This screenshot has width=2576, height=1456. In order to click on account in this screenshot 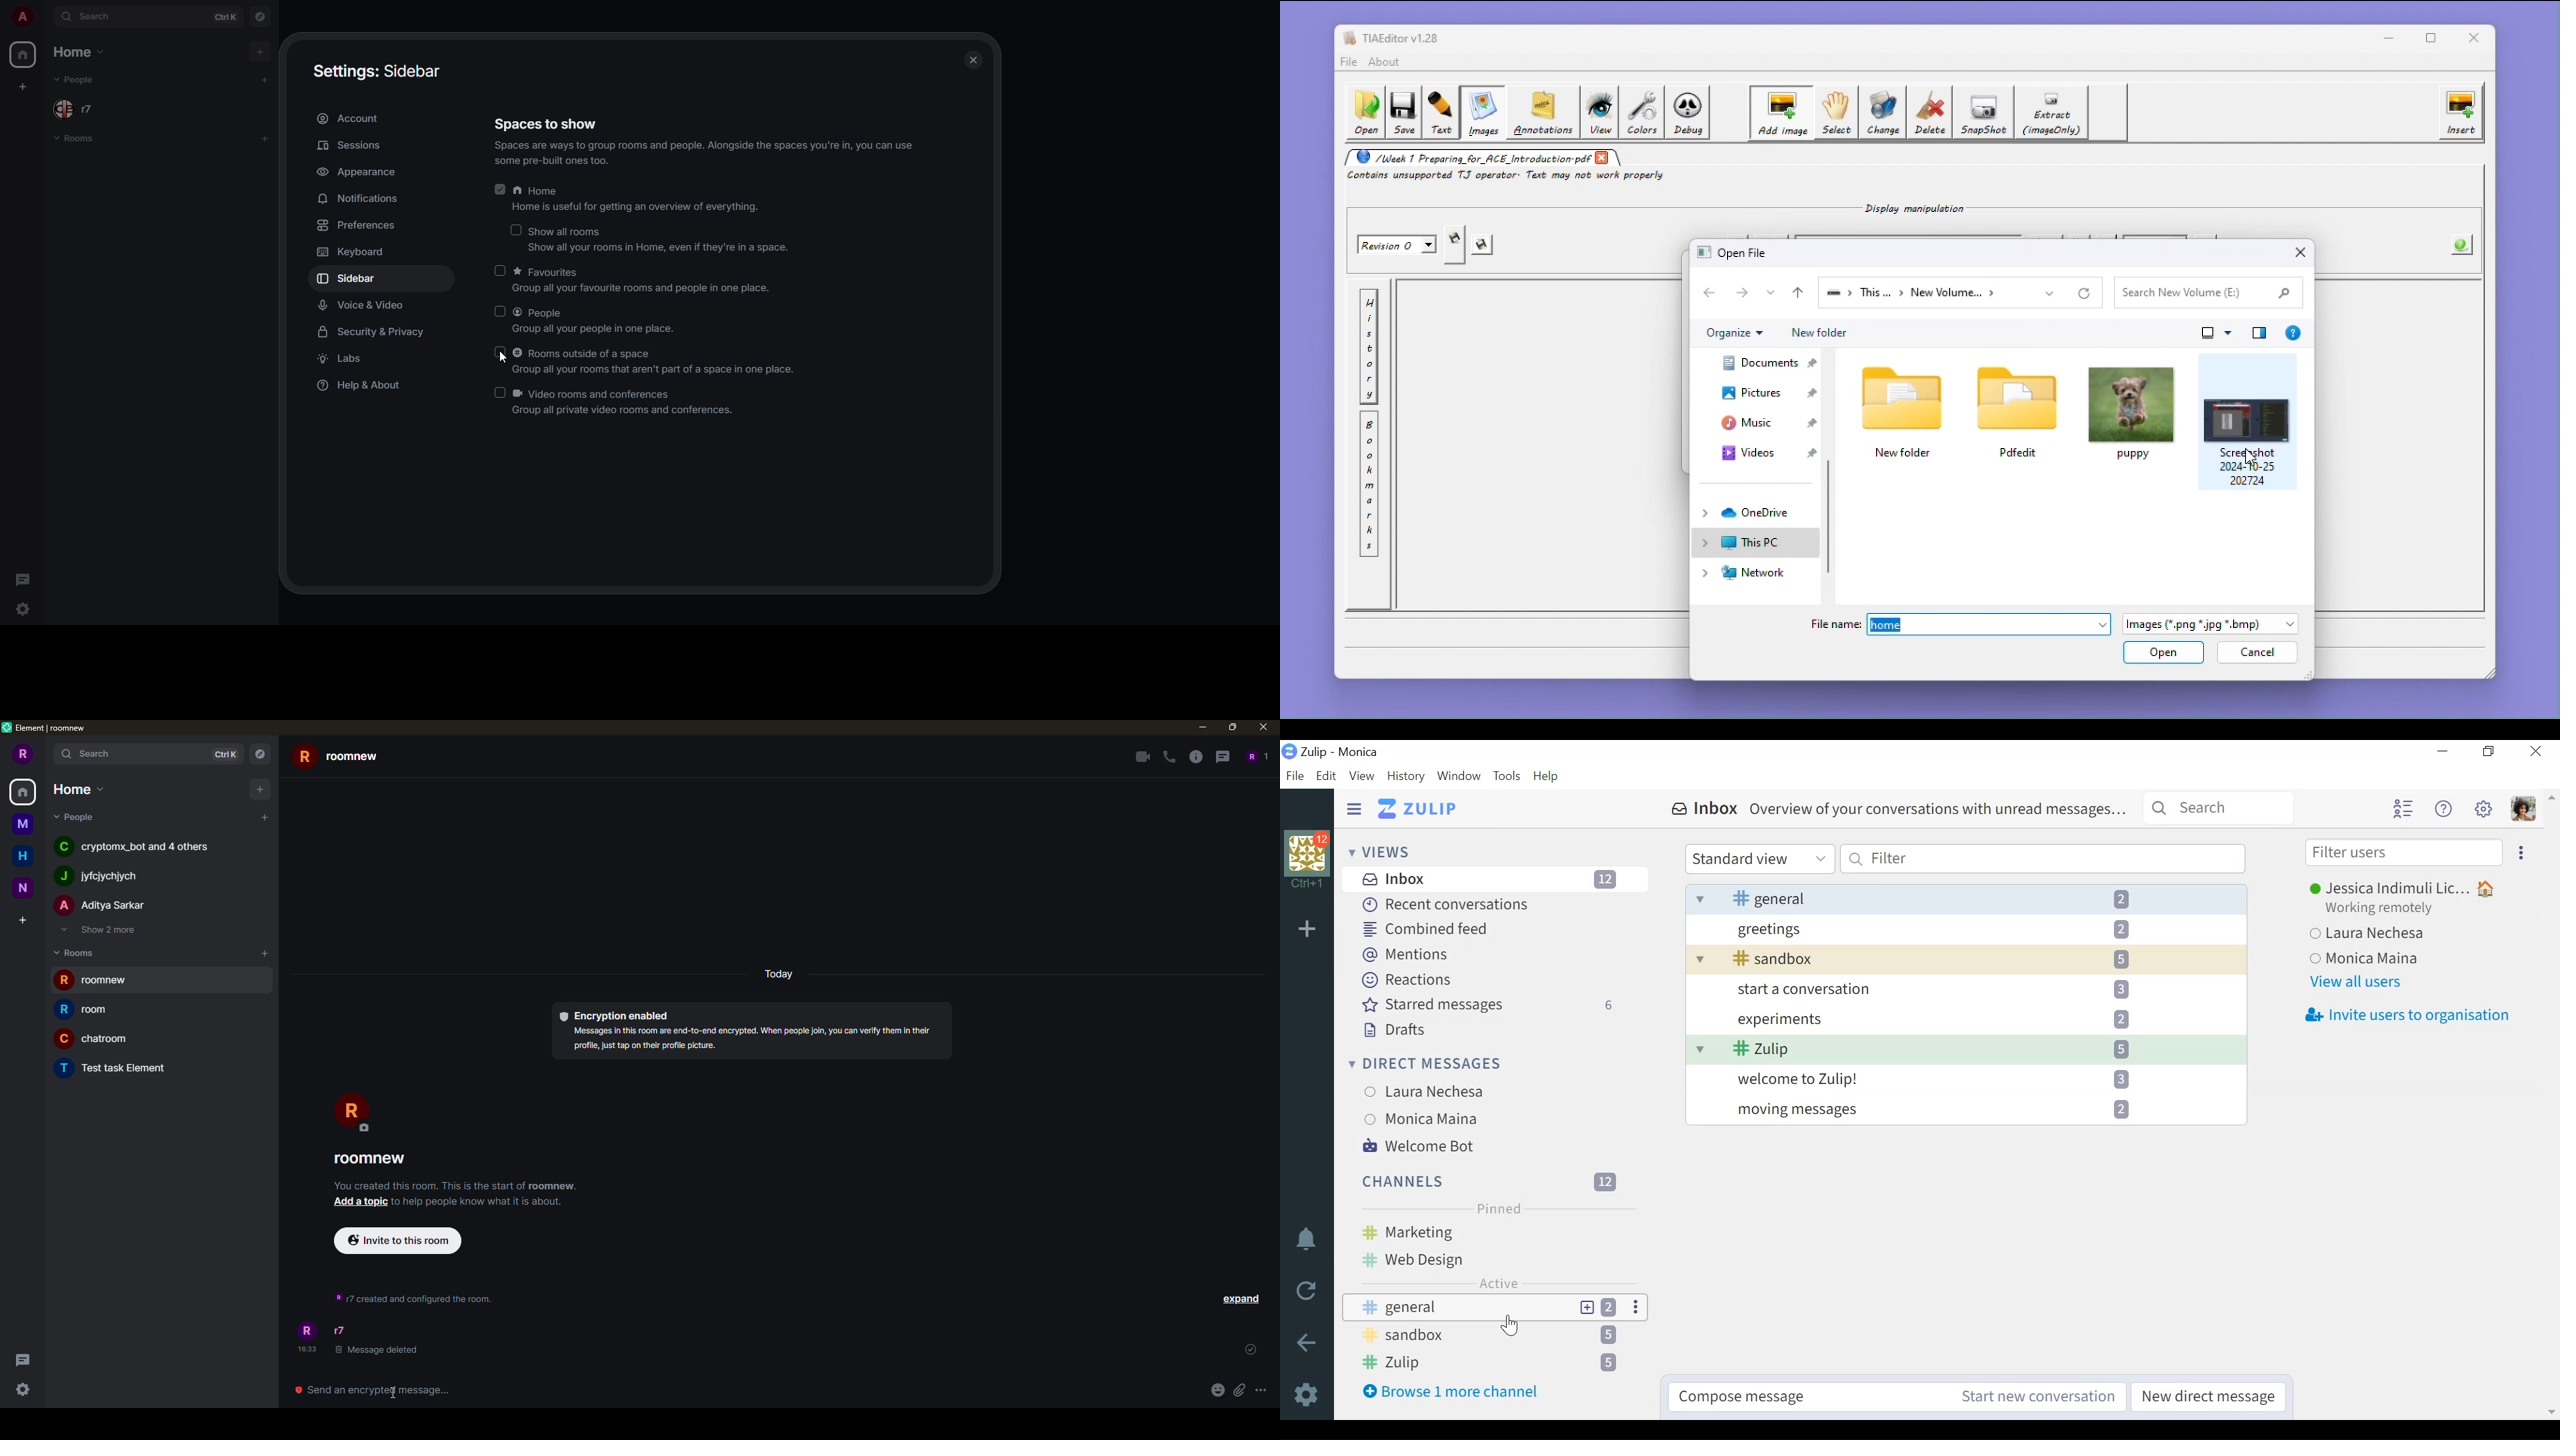, I will do `click(353, 119)`.